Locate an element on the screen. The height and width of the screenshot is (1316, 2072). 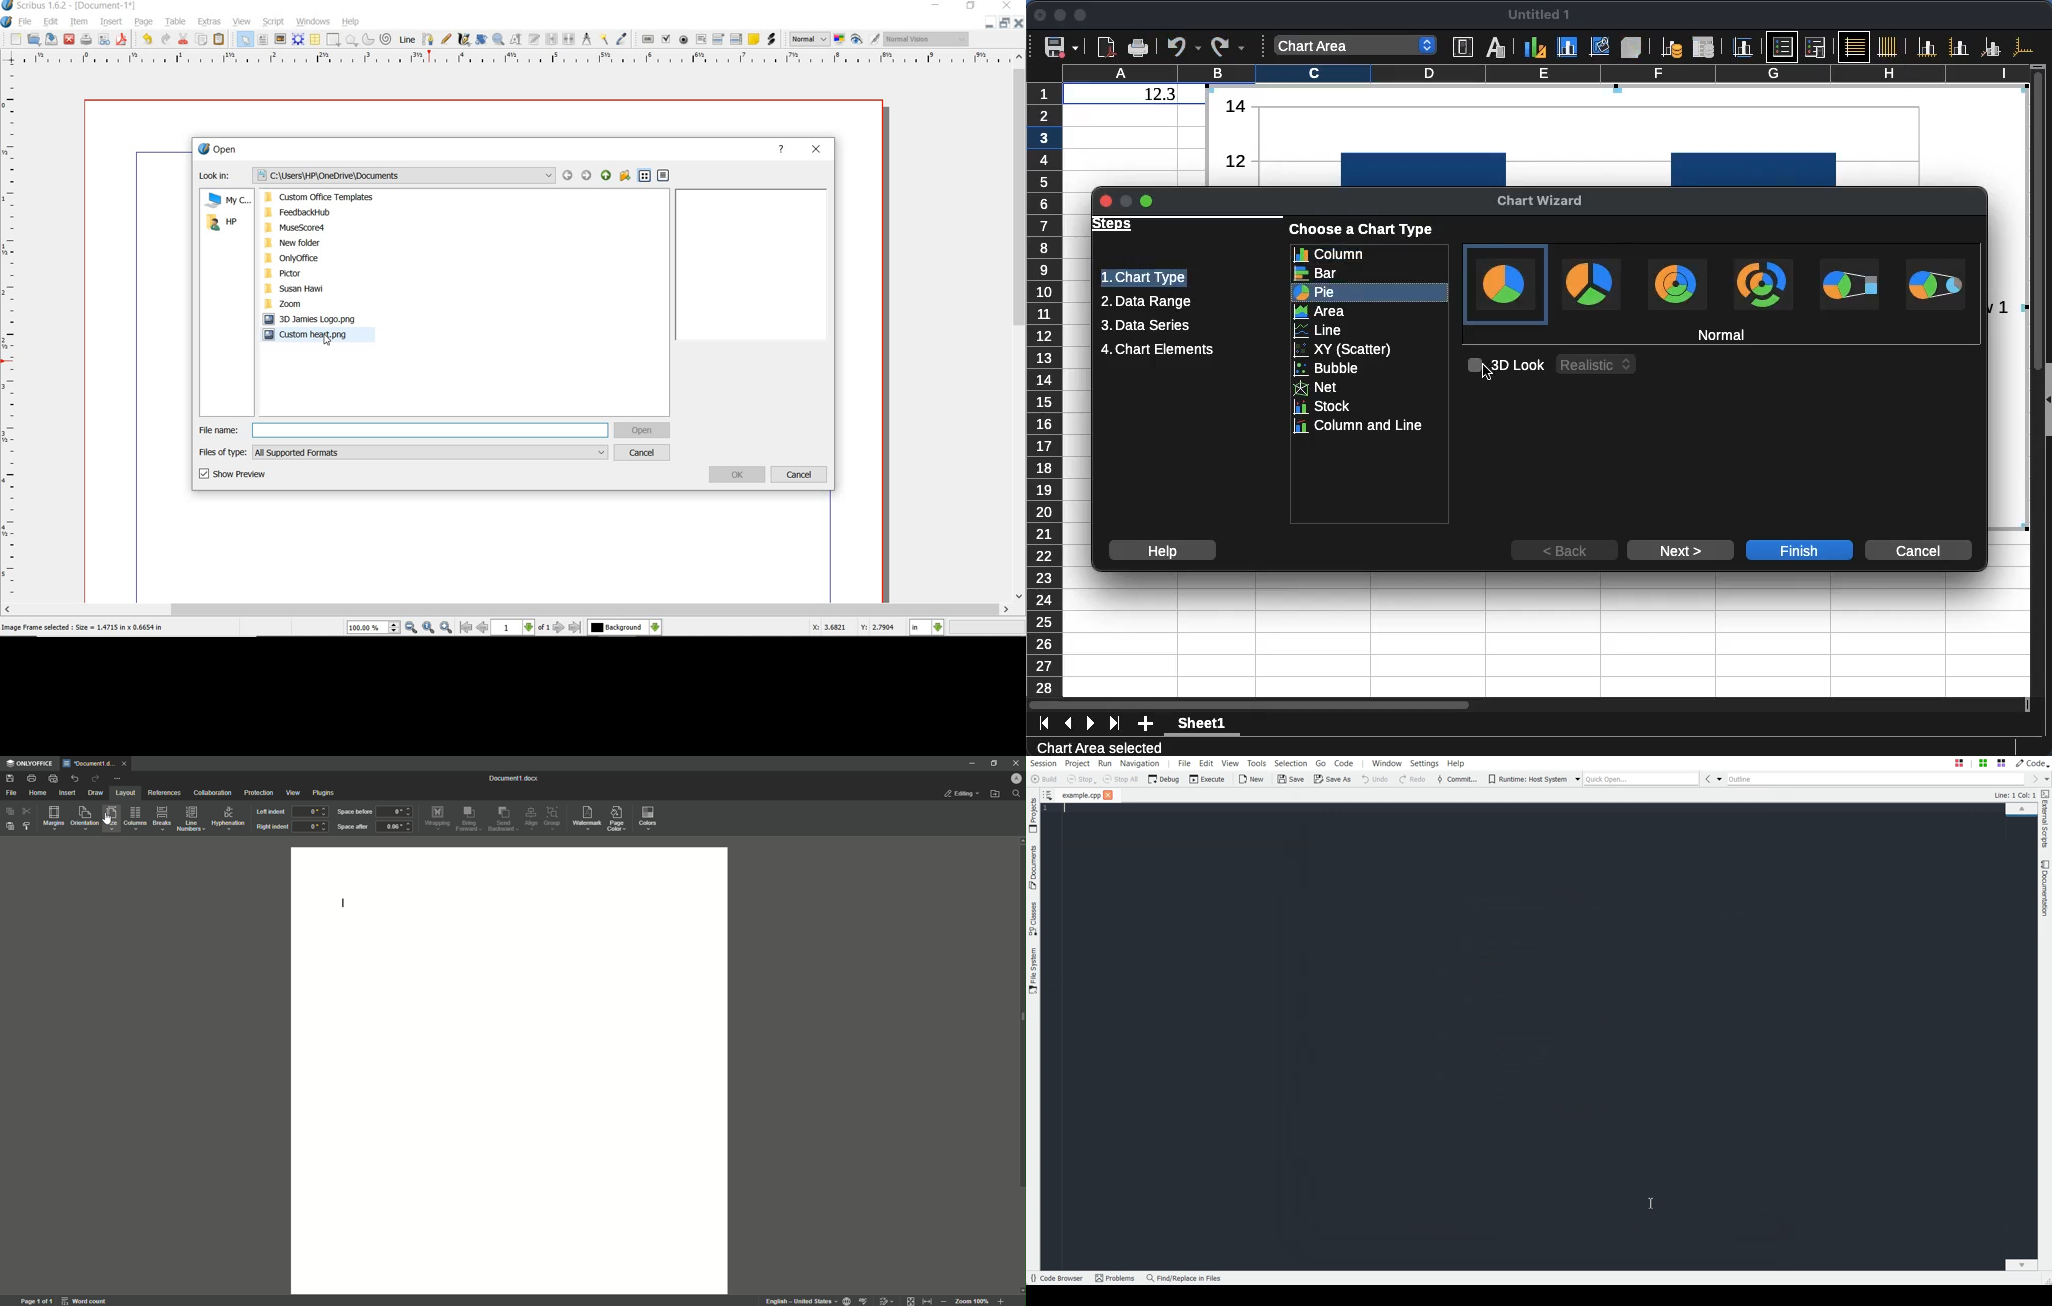
Z axes is located at coordinates (1991, 47).